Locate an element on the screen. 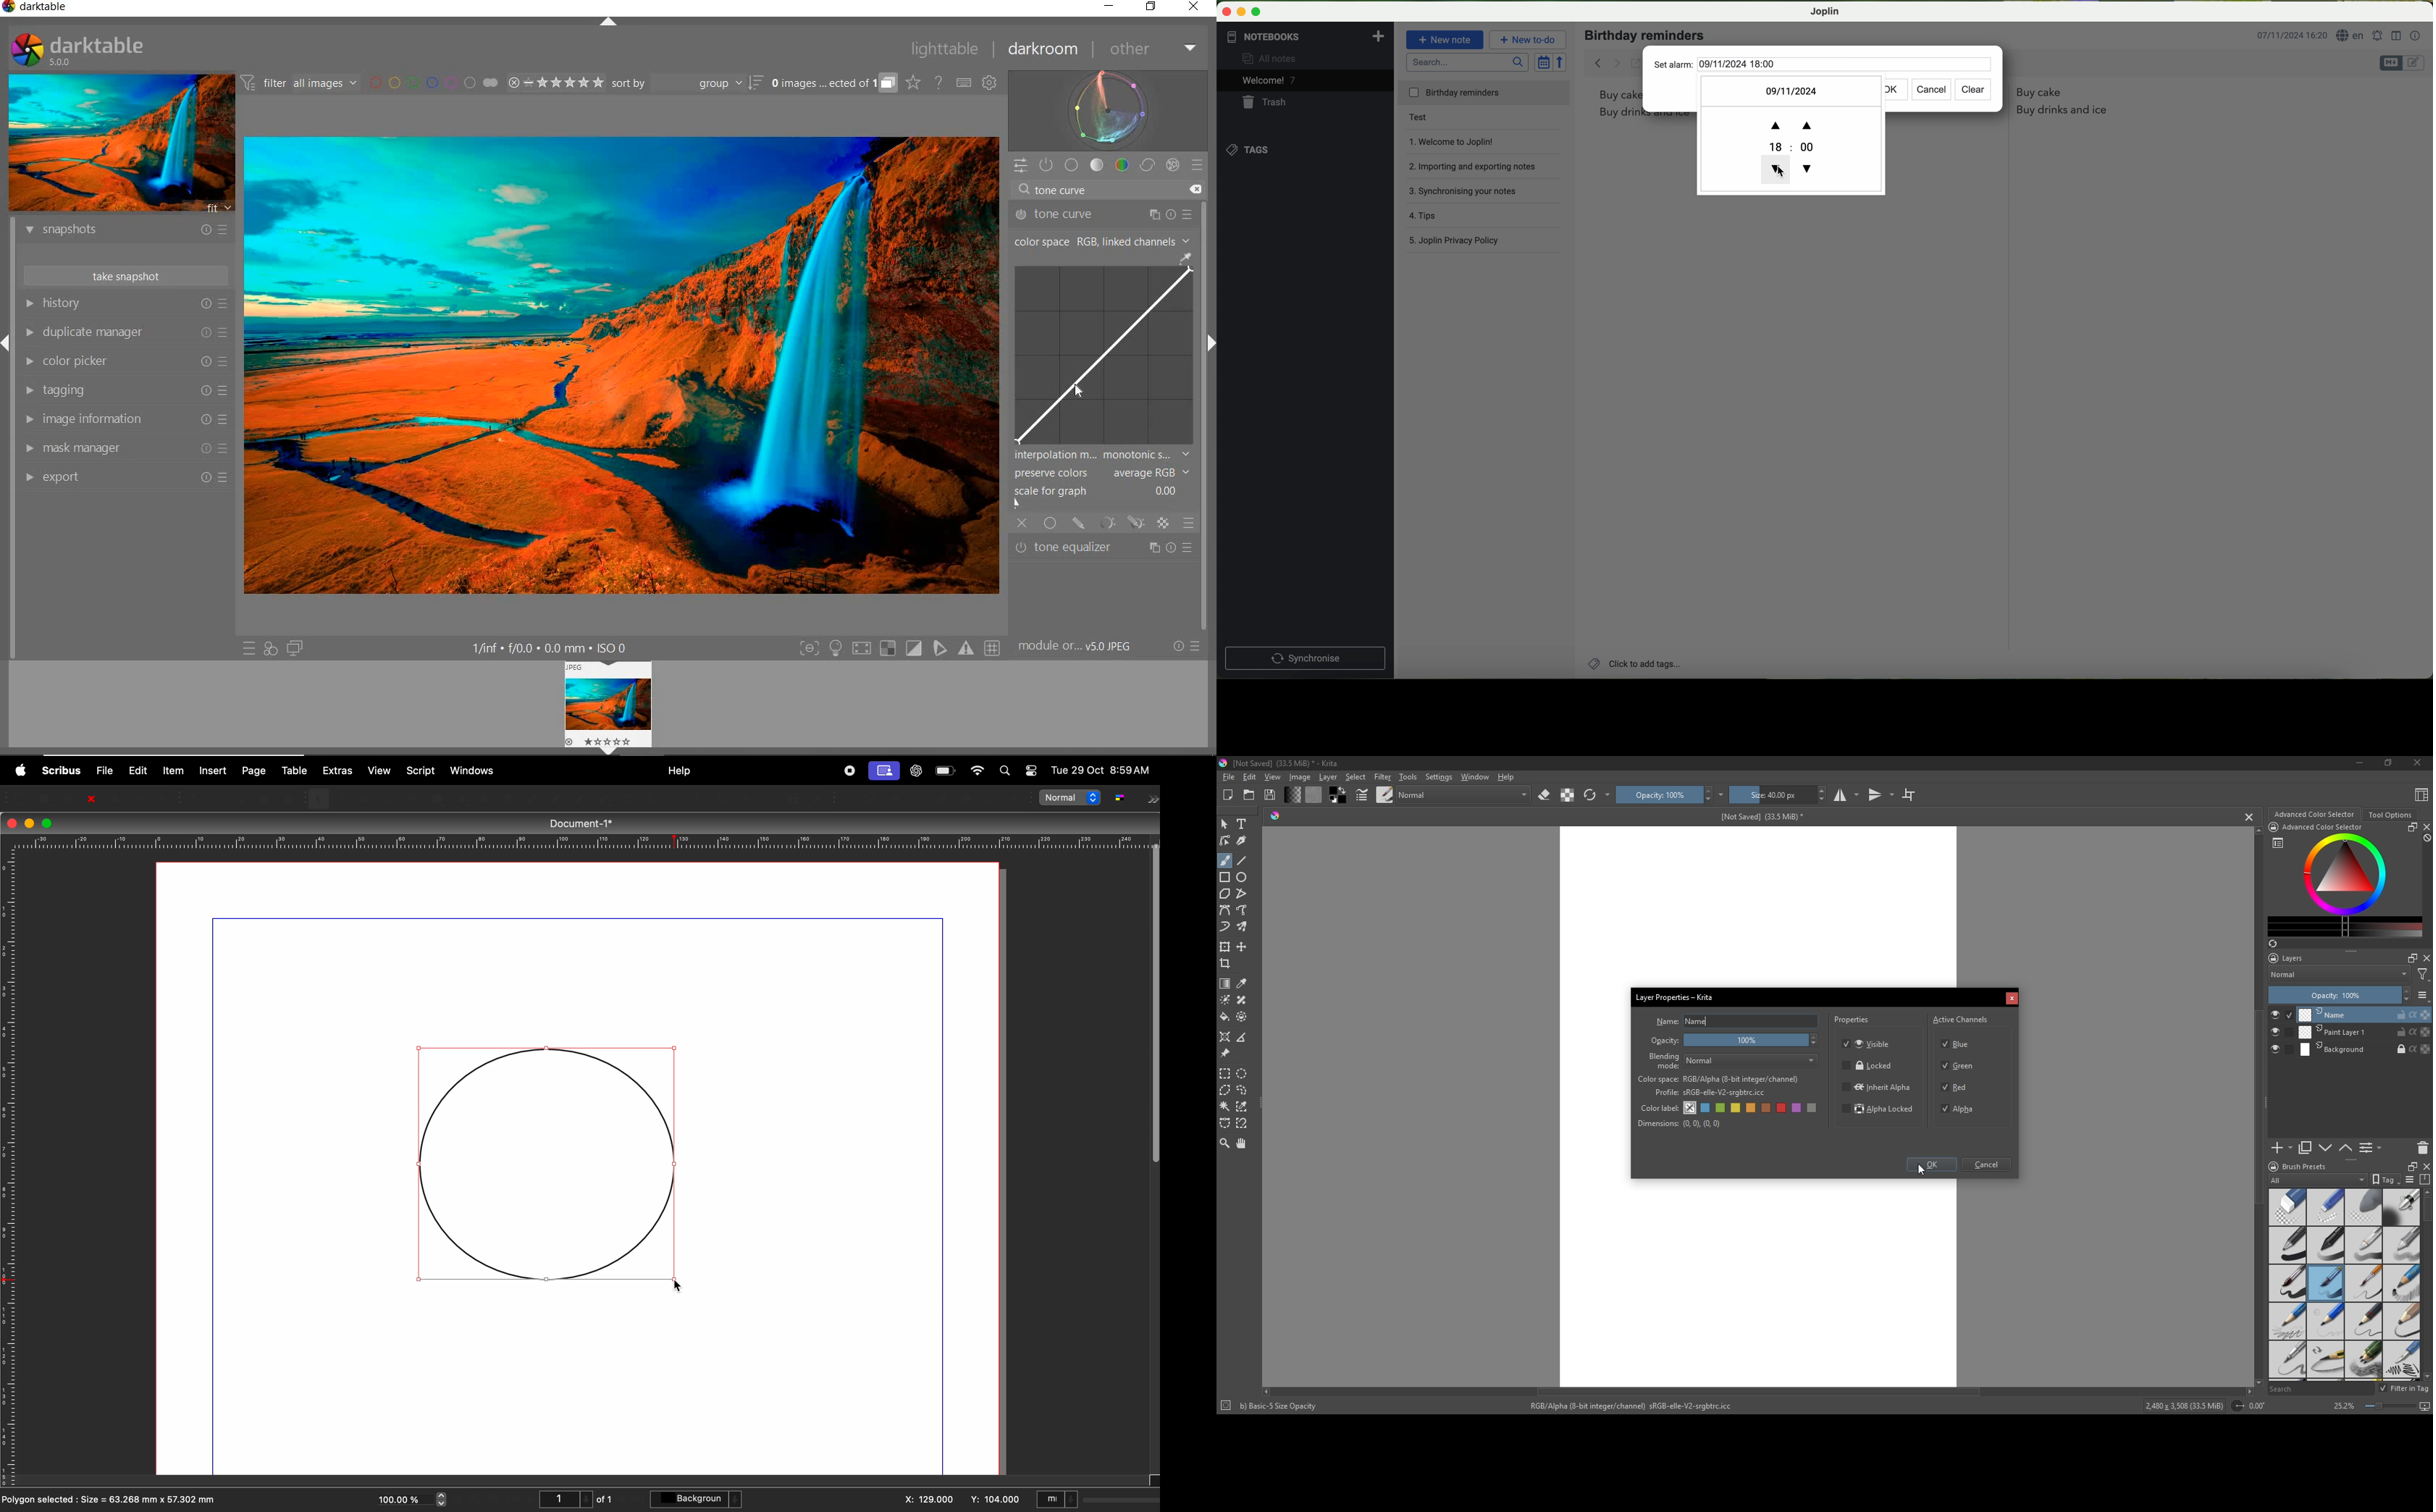 This screenshot has height=1512, width=2436. assistant is located at coordinates (1225, 1036).